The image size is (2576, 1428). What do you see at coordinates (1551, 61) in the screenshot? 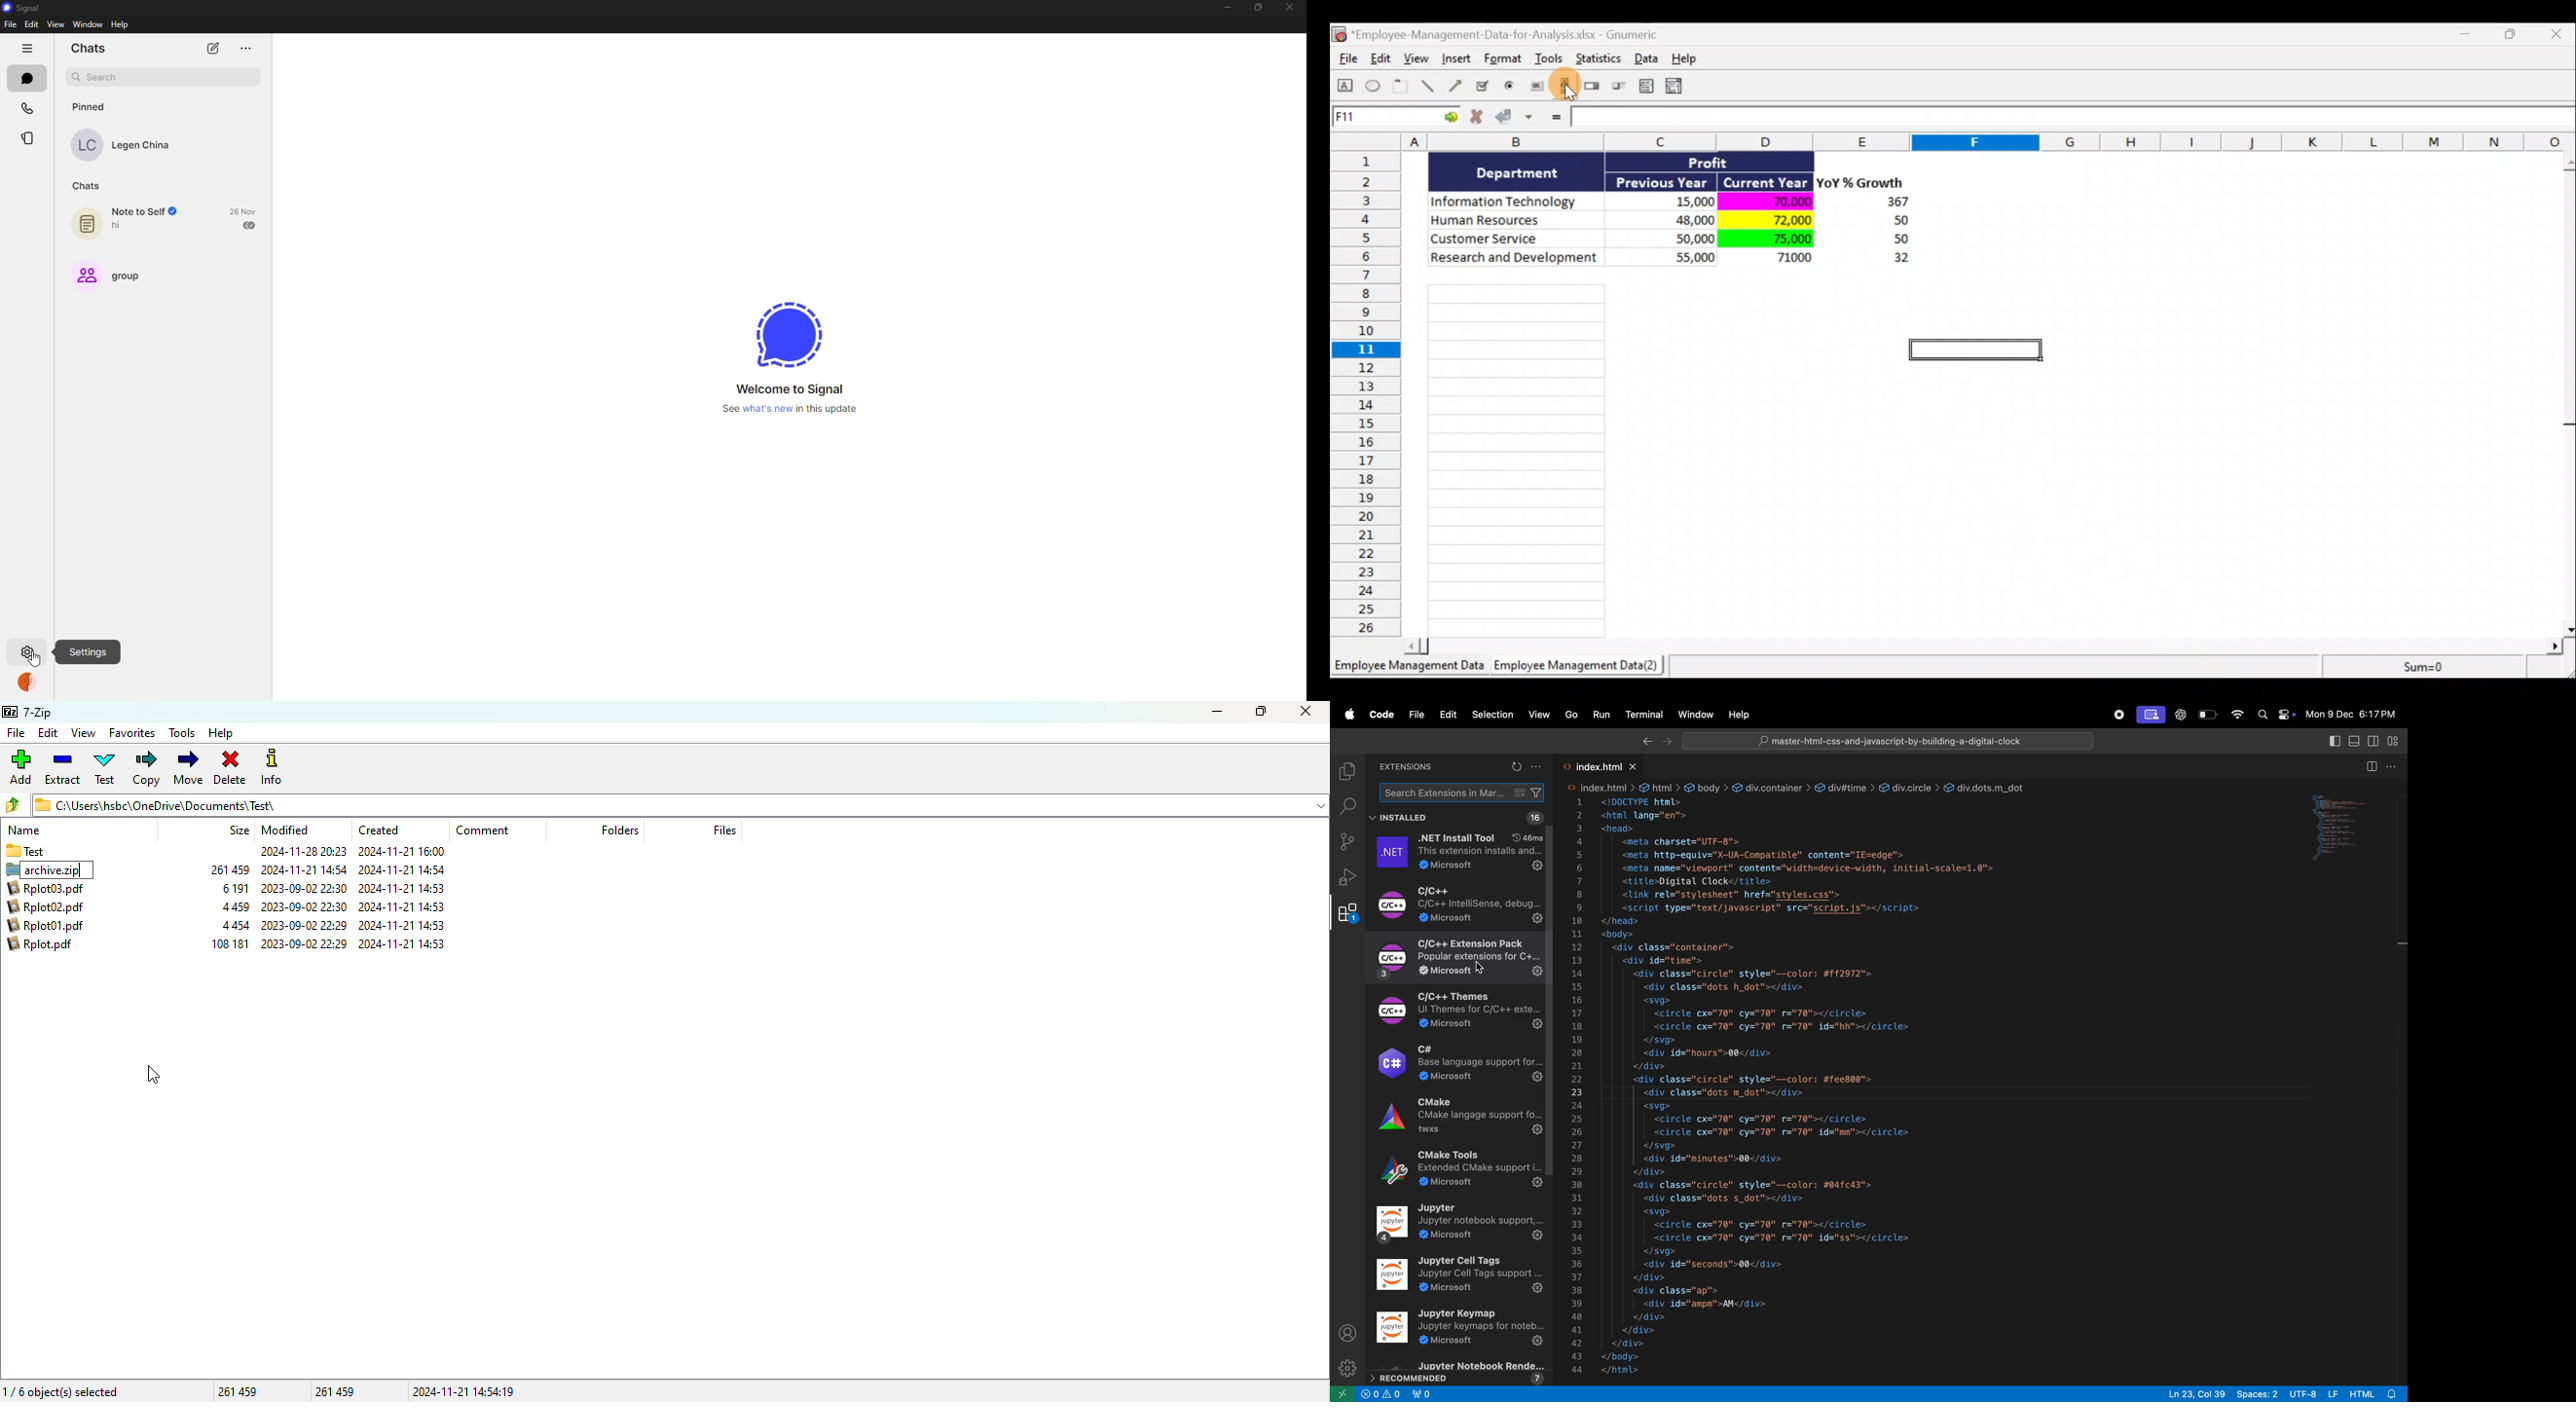
I see `Tools` at bounding box center [1551, 61].